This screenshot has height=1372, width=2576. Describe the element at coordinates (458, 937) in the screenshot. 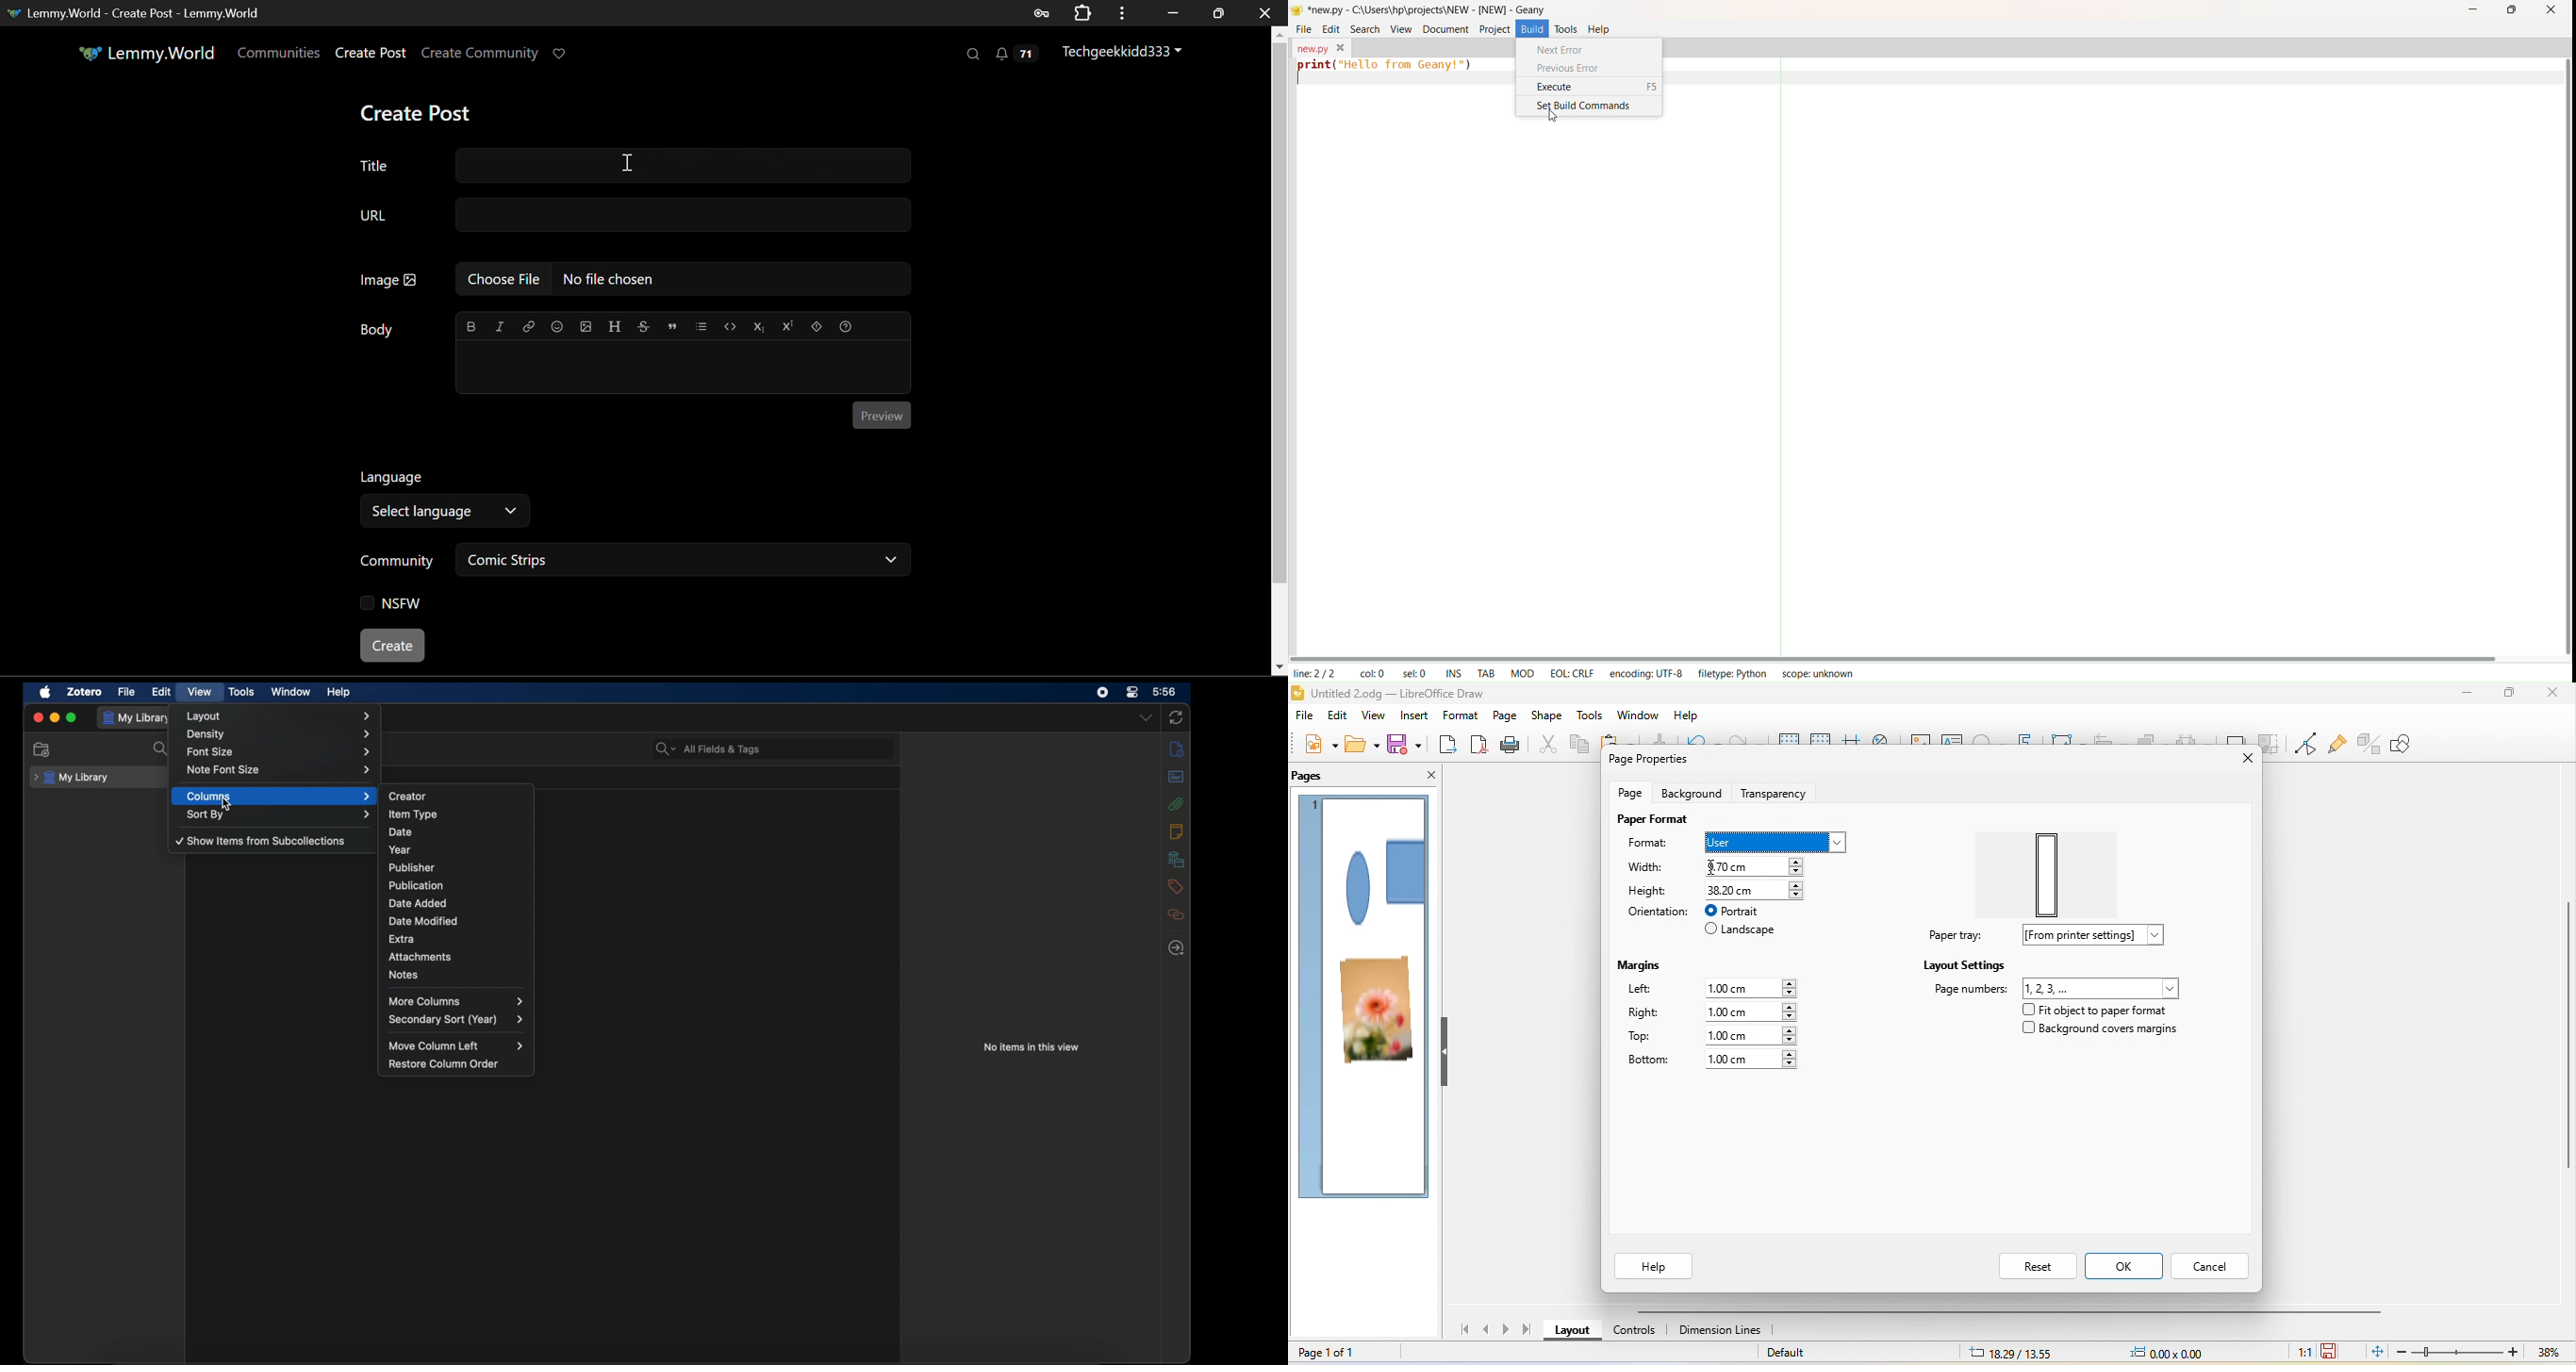

I see `extra` at that location.